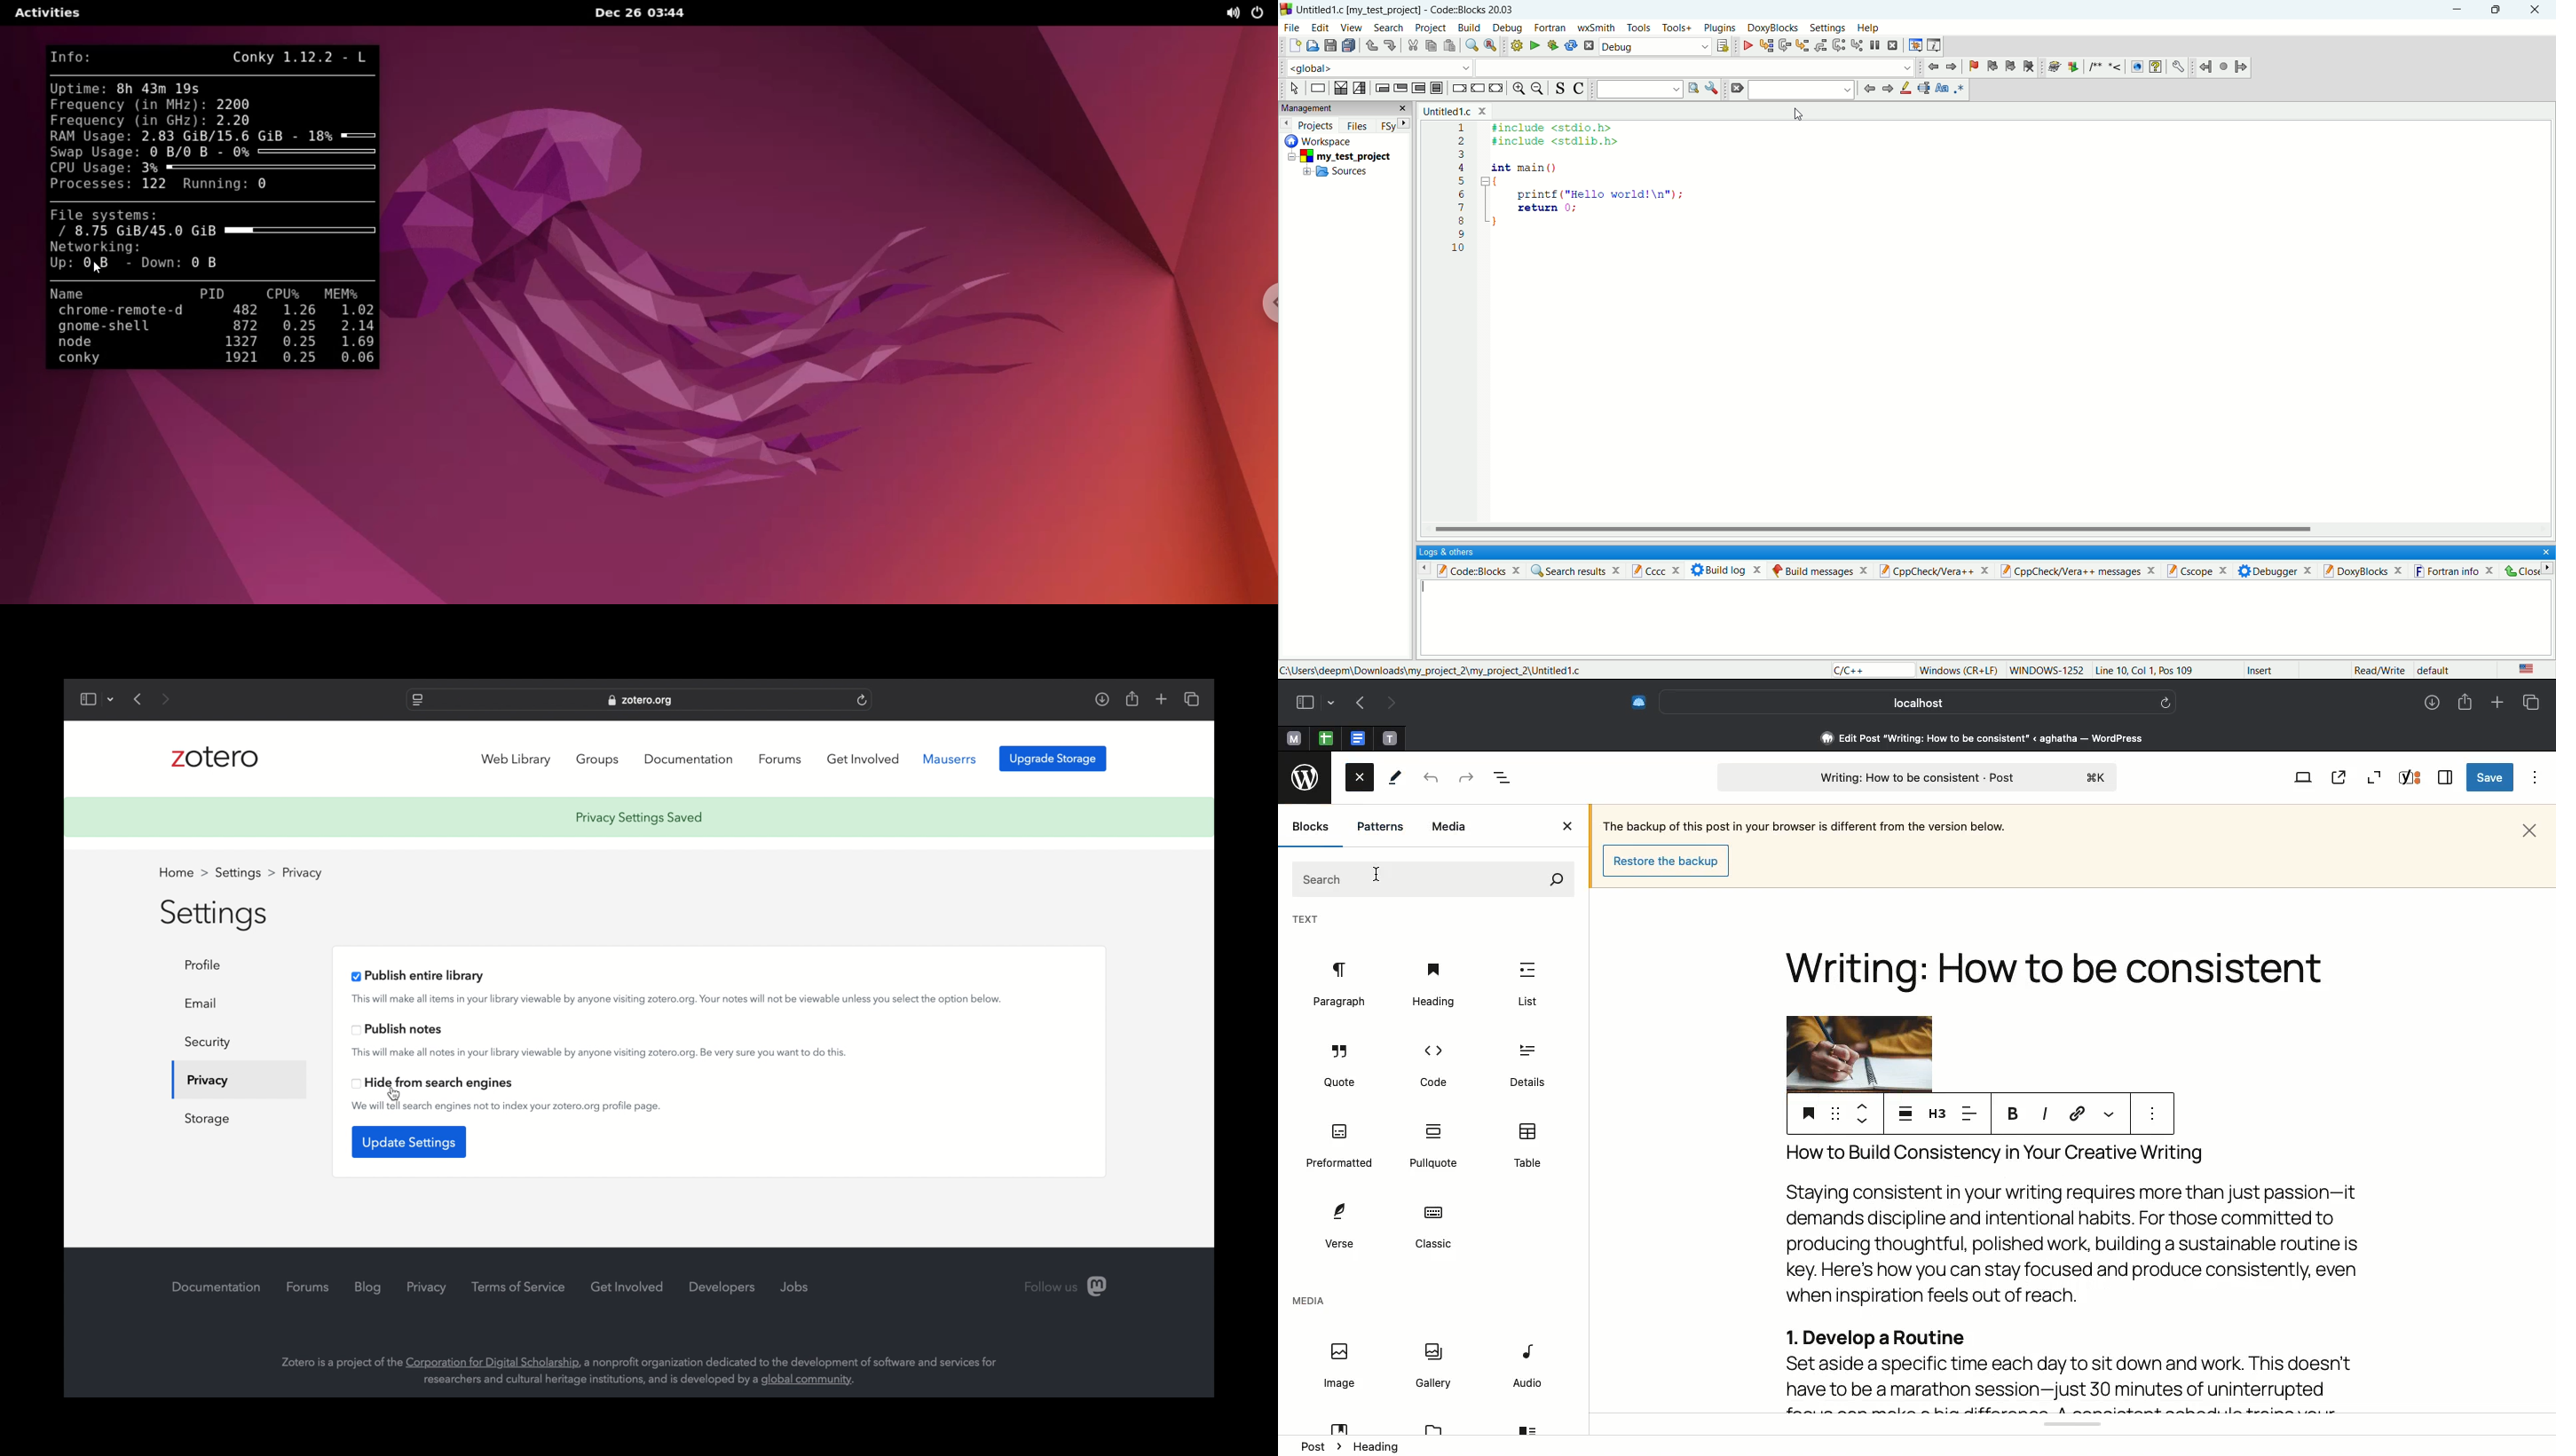  Describe the element at coordinates (1577, 89) in the screenshot. I see `toggle comment` at that location.